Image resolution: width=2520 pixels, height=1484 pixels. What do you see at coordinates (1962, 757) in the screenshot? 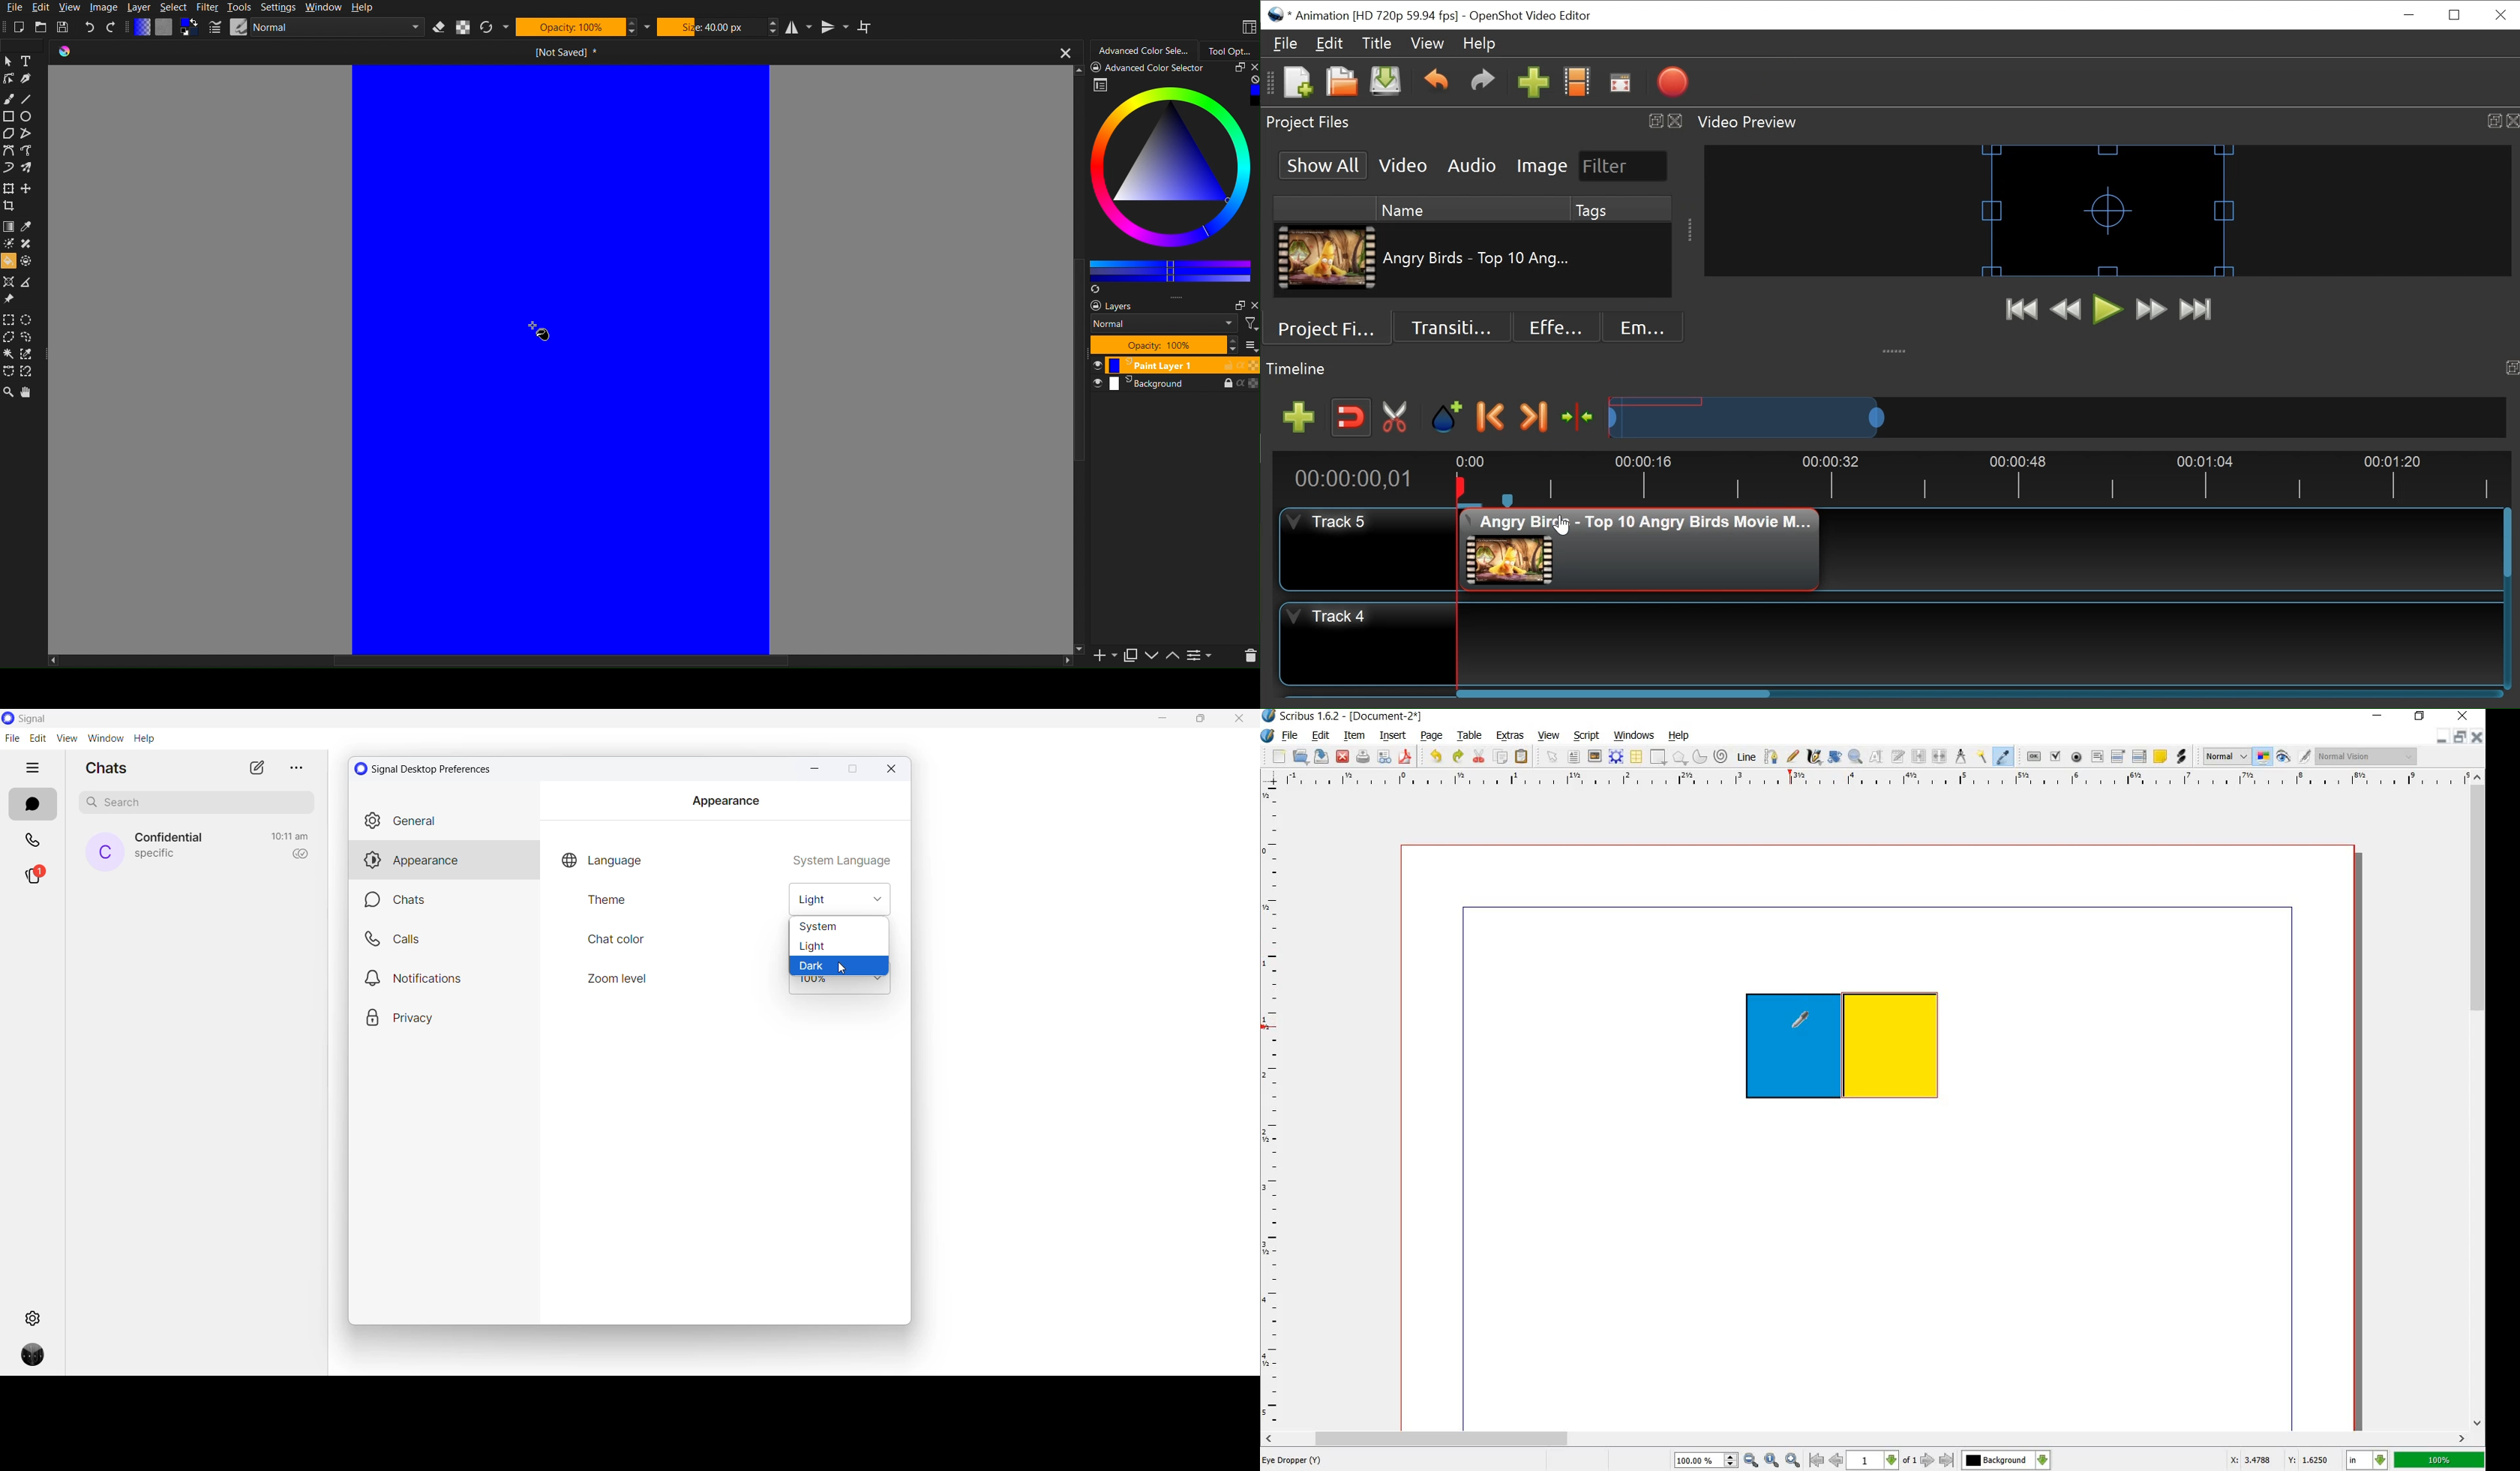
I see `measurement` at bounding box center [1962, 757].